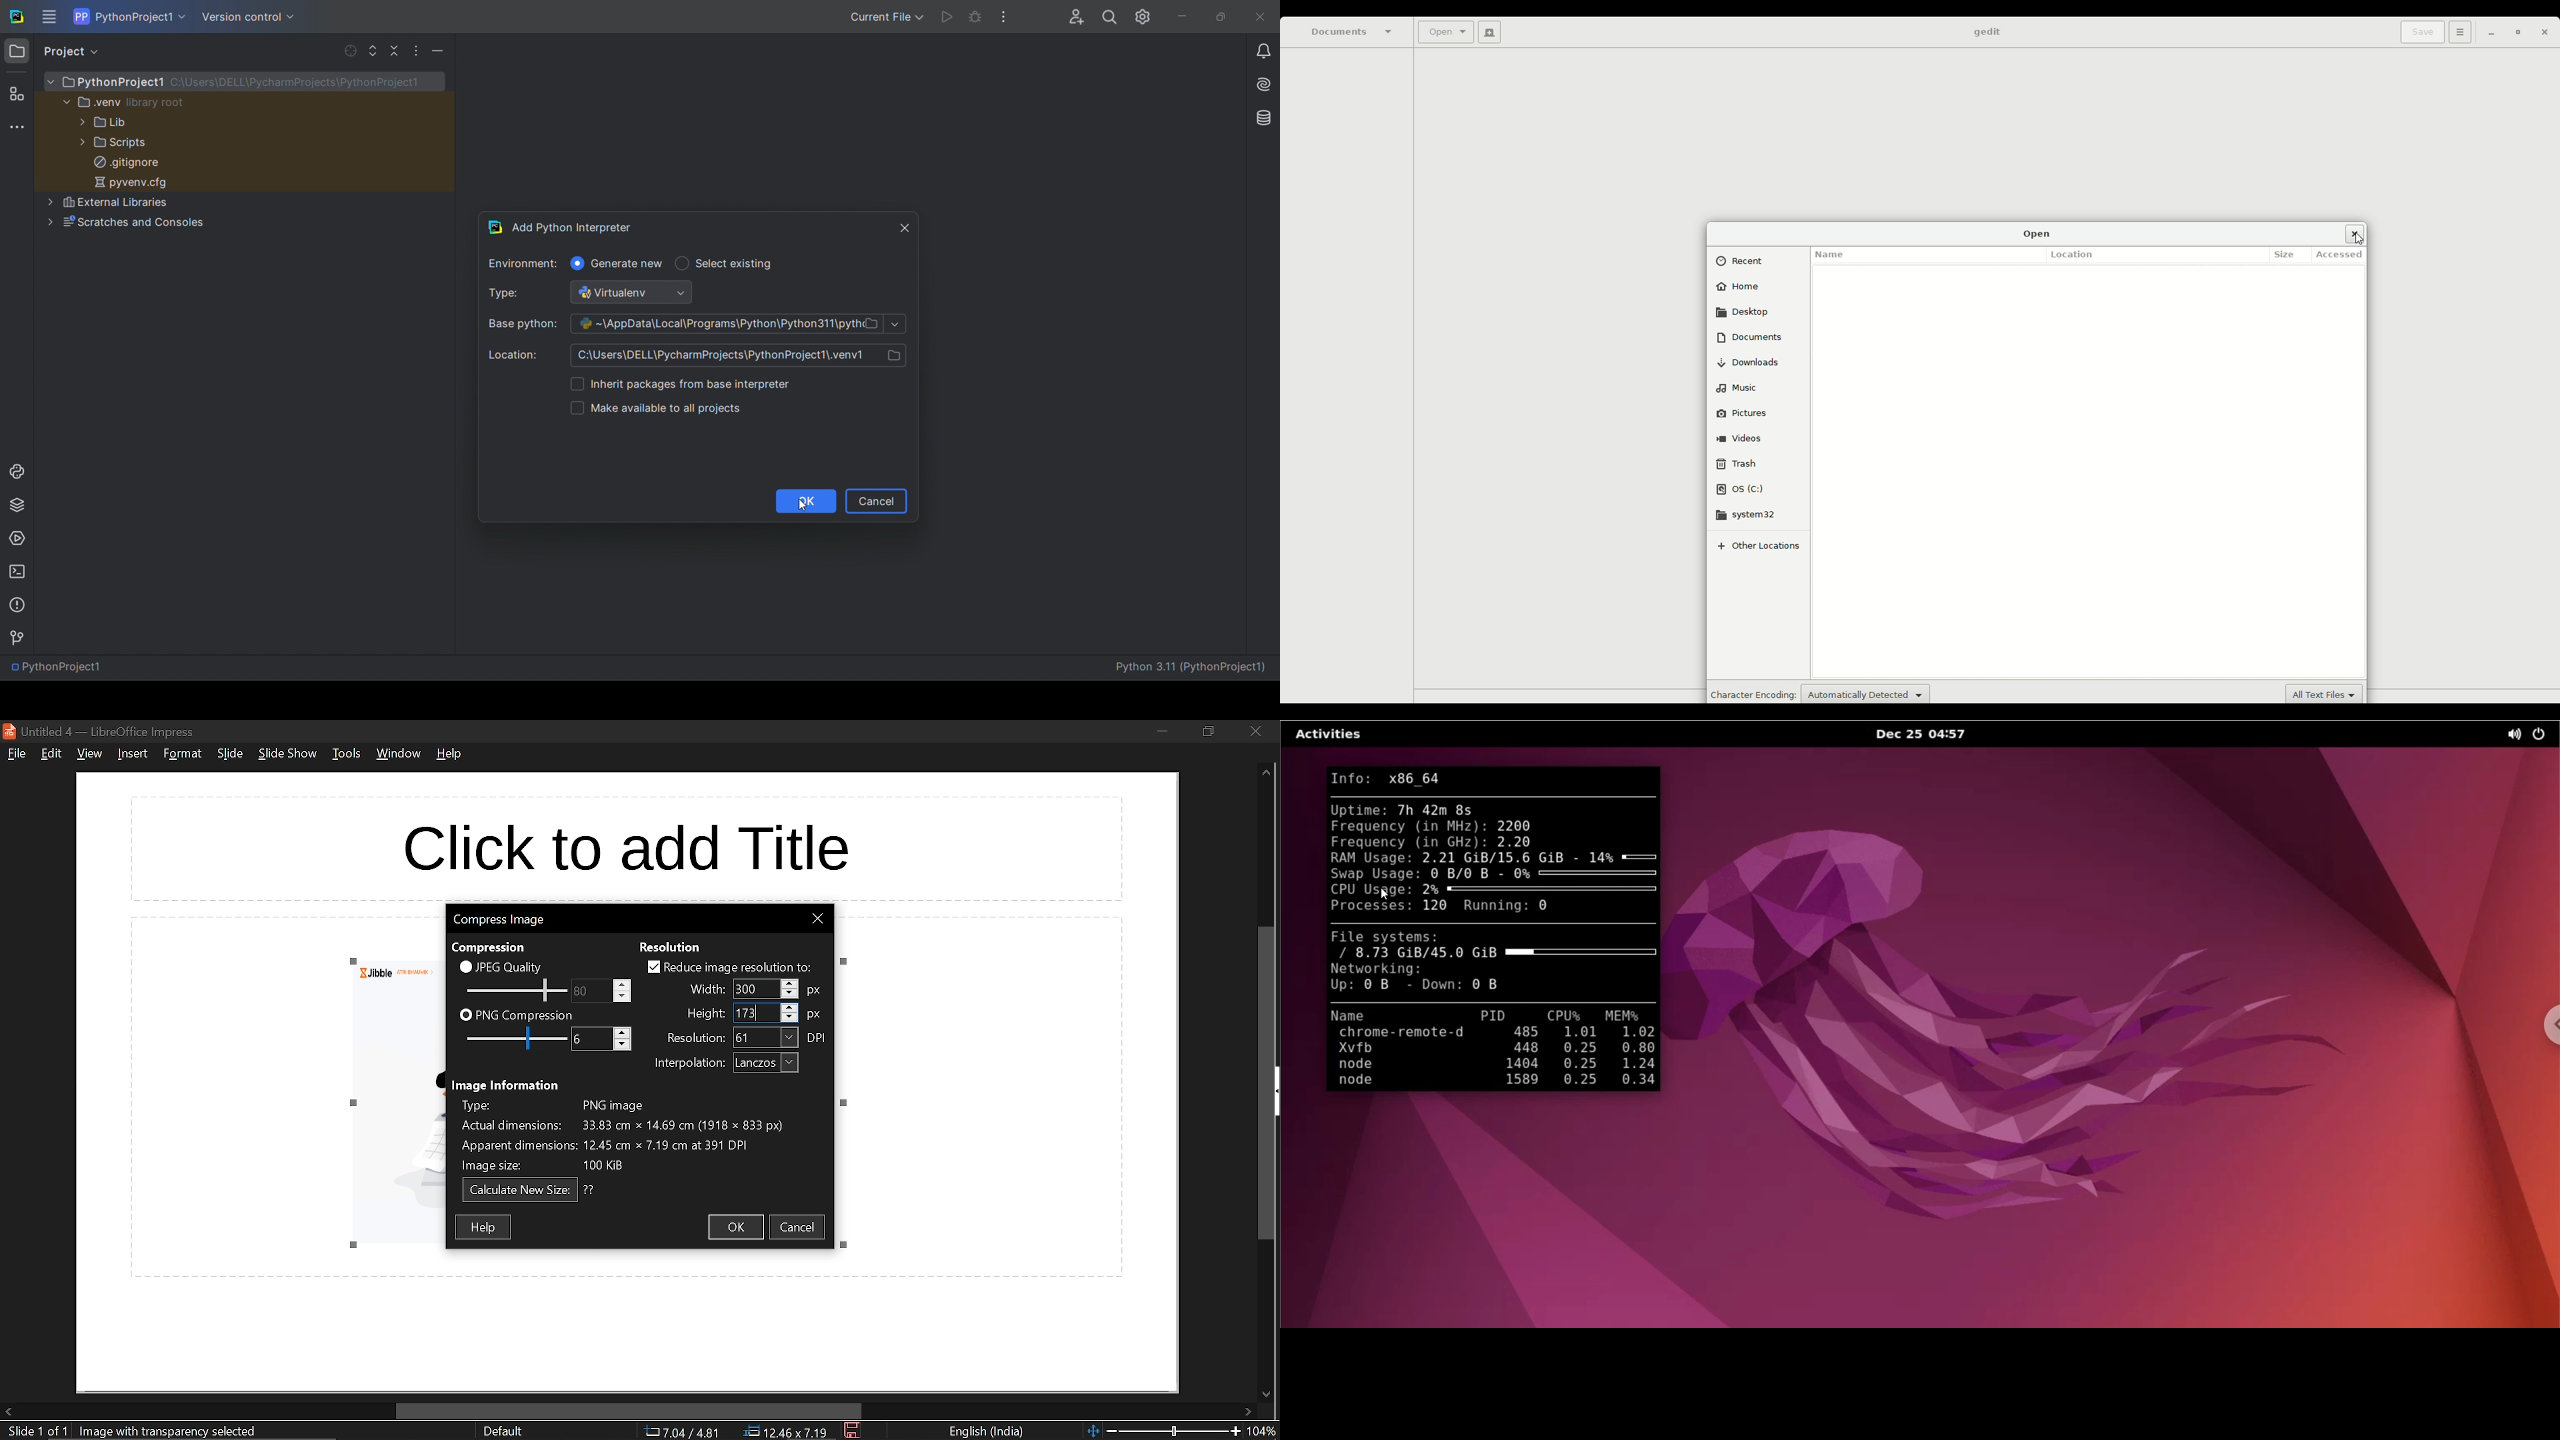  What do you see at coordinates (526, 1014) in the screenshot?
I see `PNG compression` at bounding box center [526, 1014].